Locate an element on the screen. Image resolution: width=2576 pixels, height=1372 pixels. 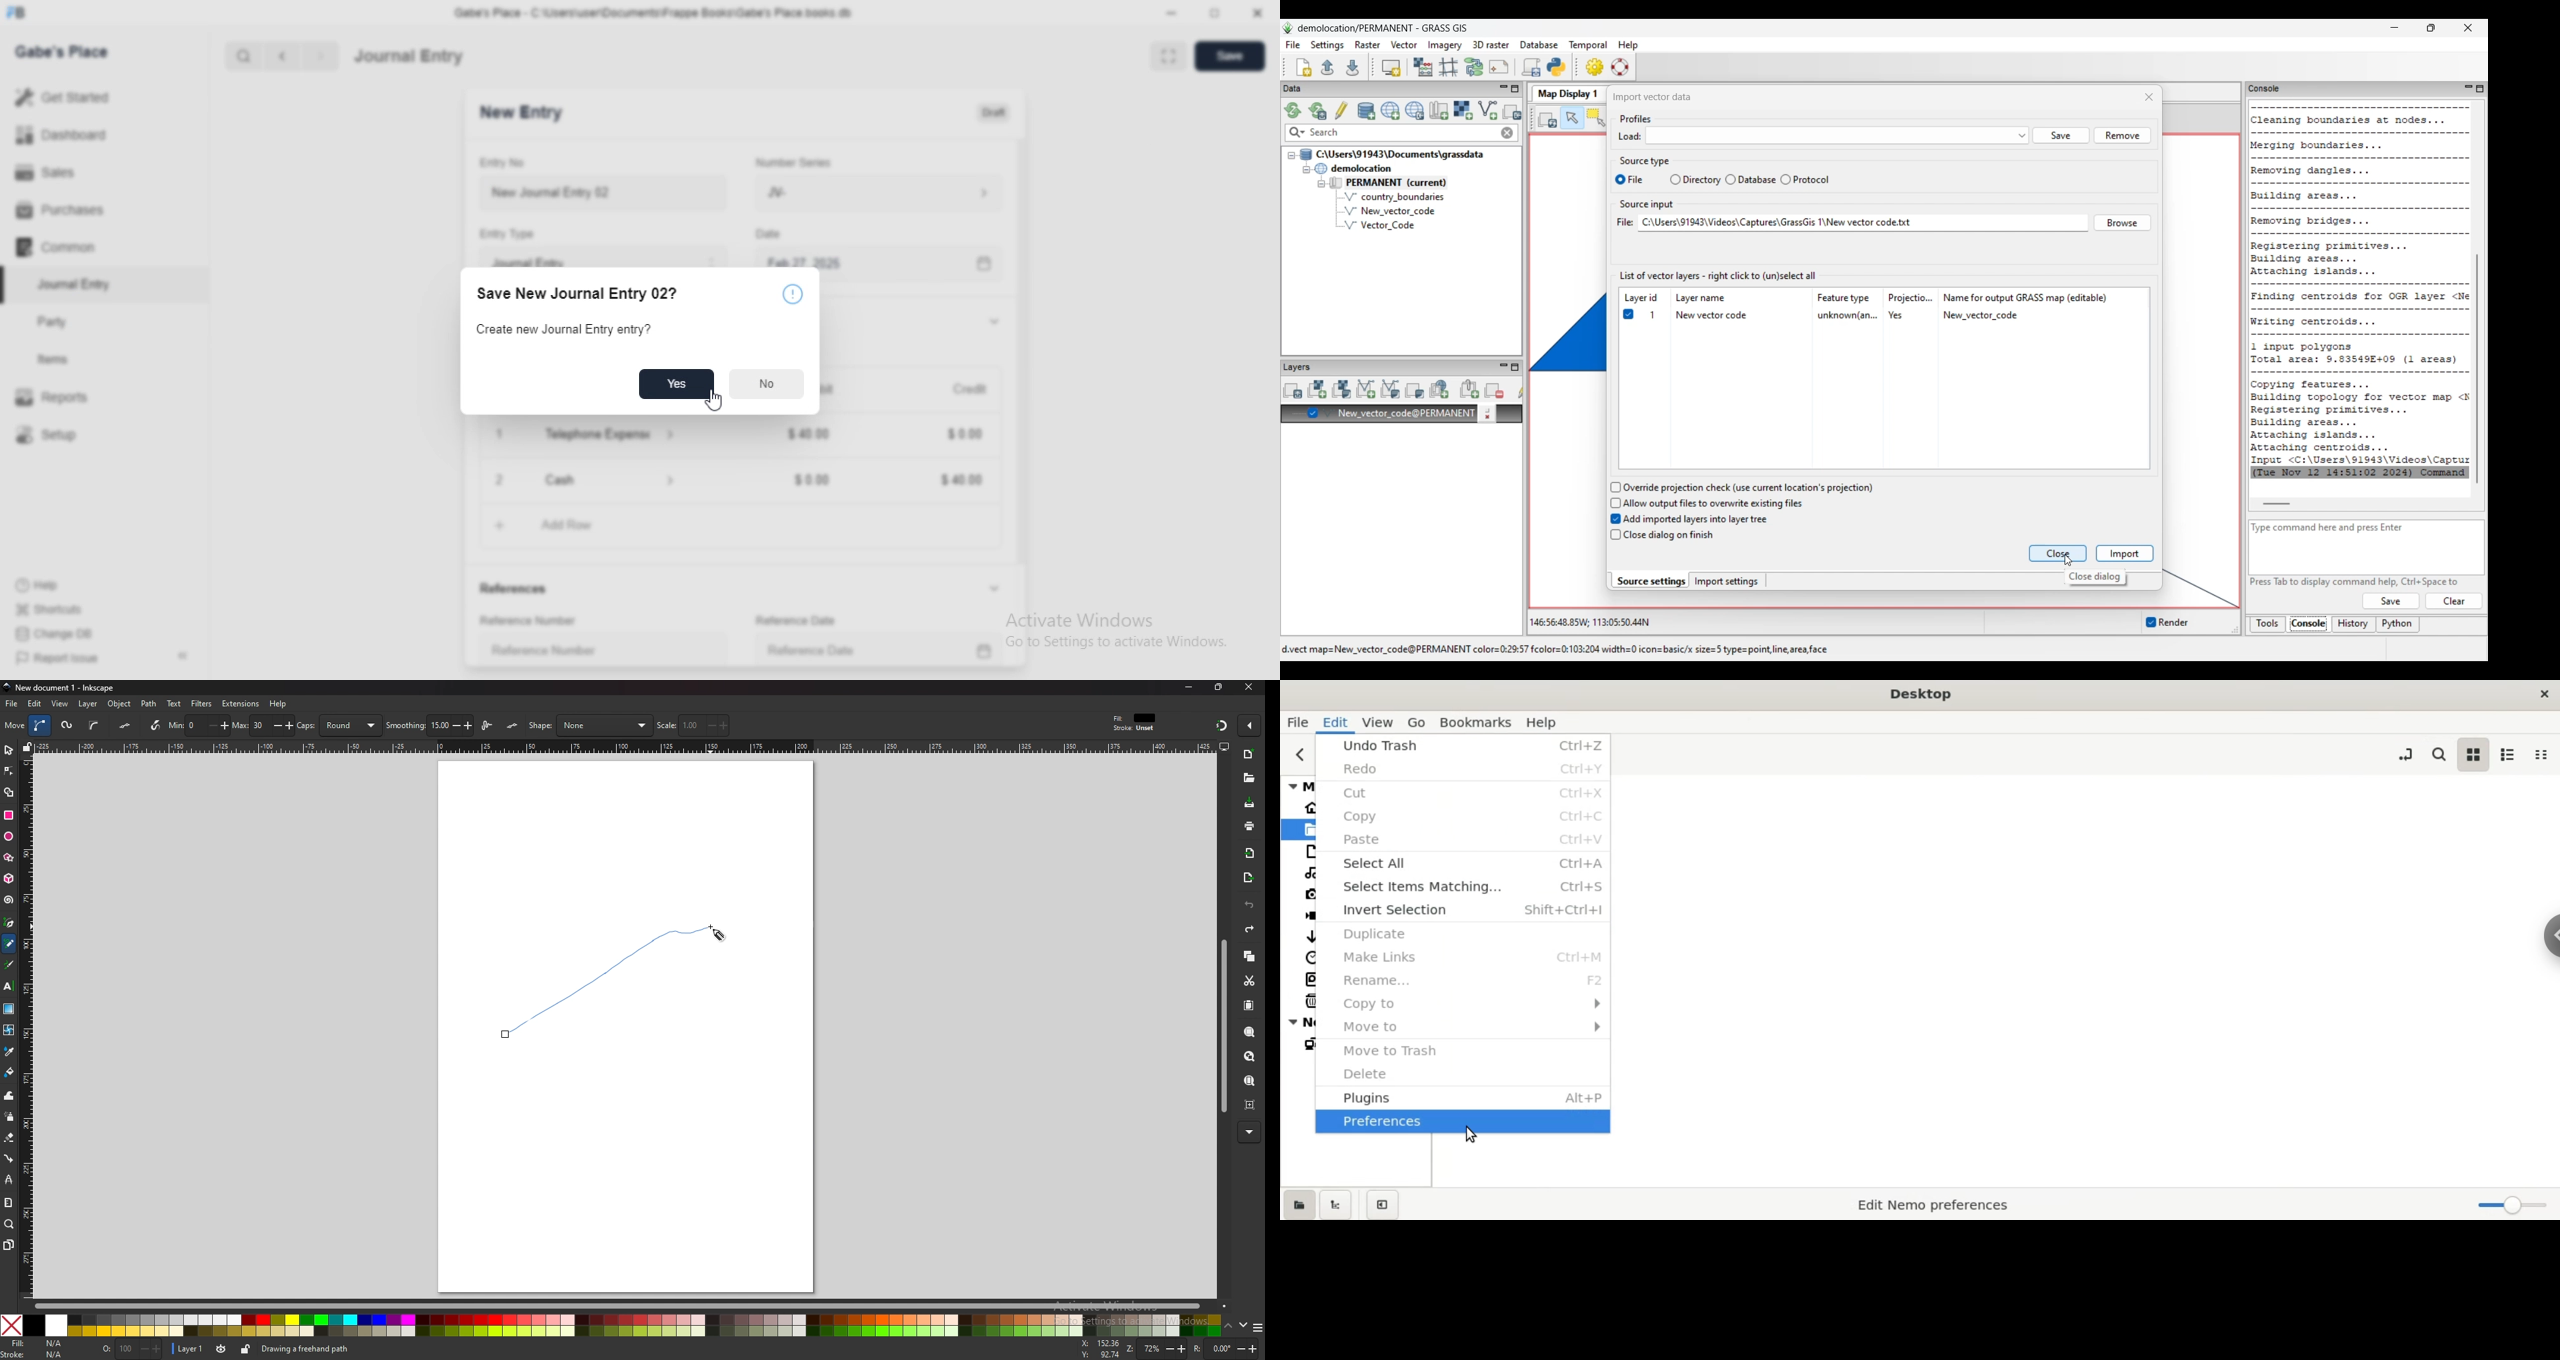
lpe based interactive simplify is located at coordinates (489, 724).